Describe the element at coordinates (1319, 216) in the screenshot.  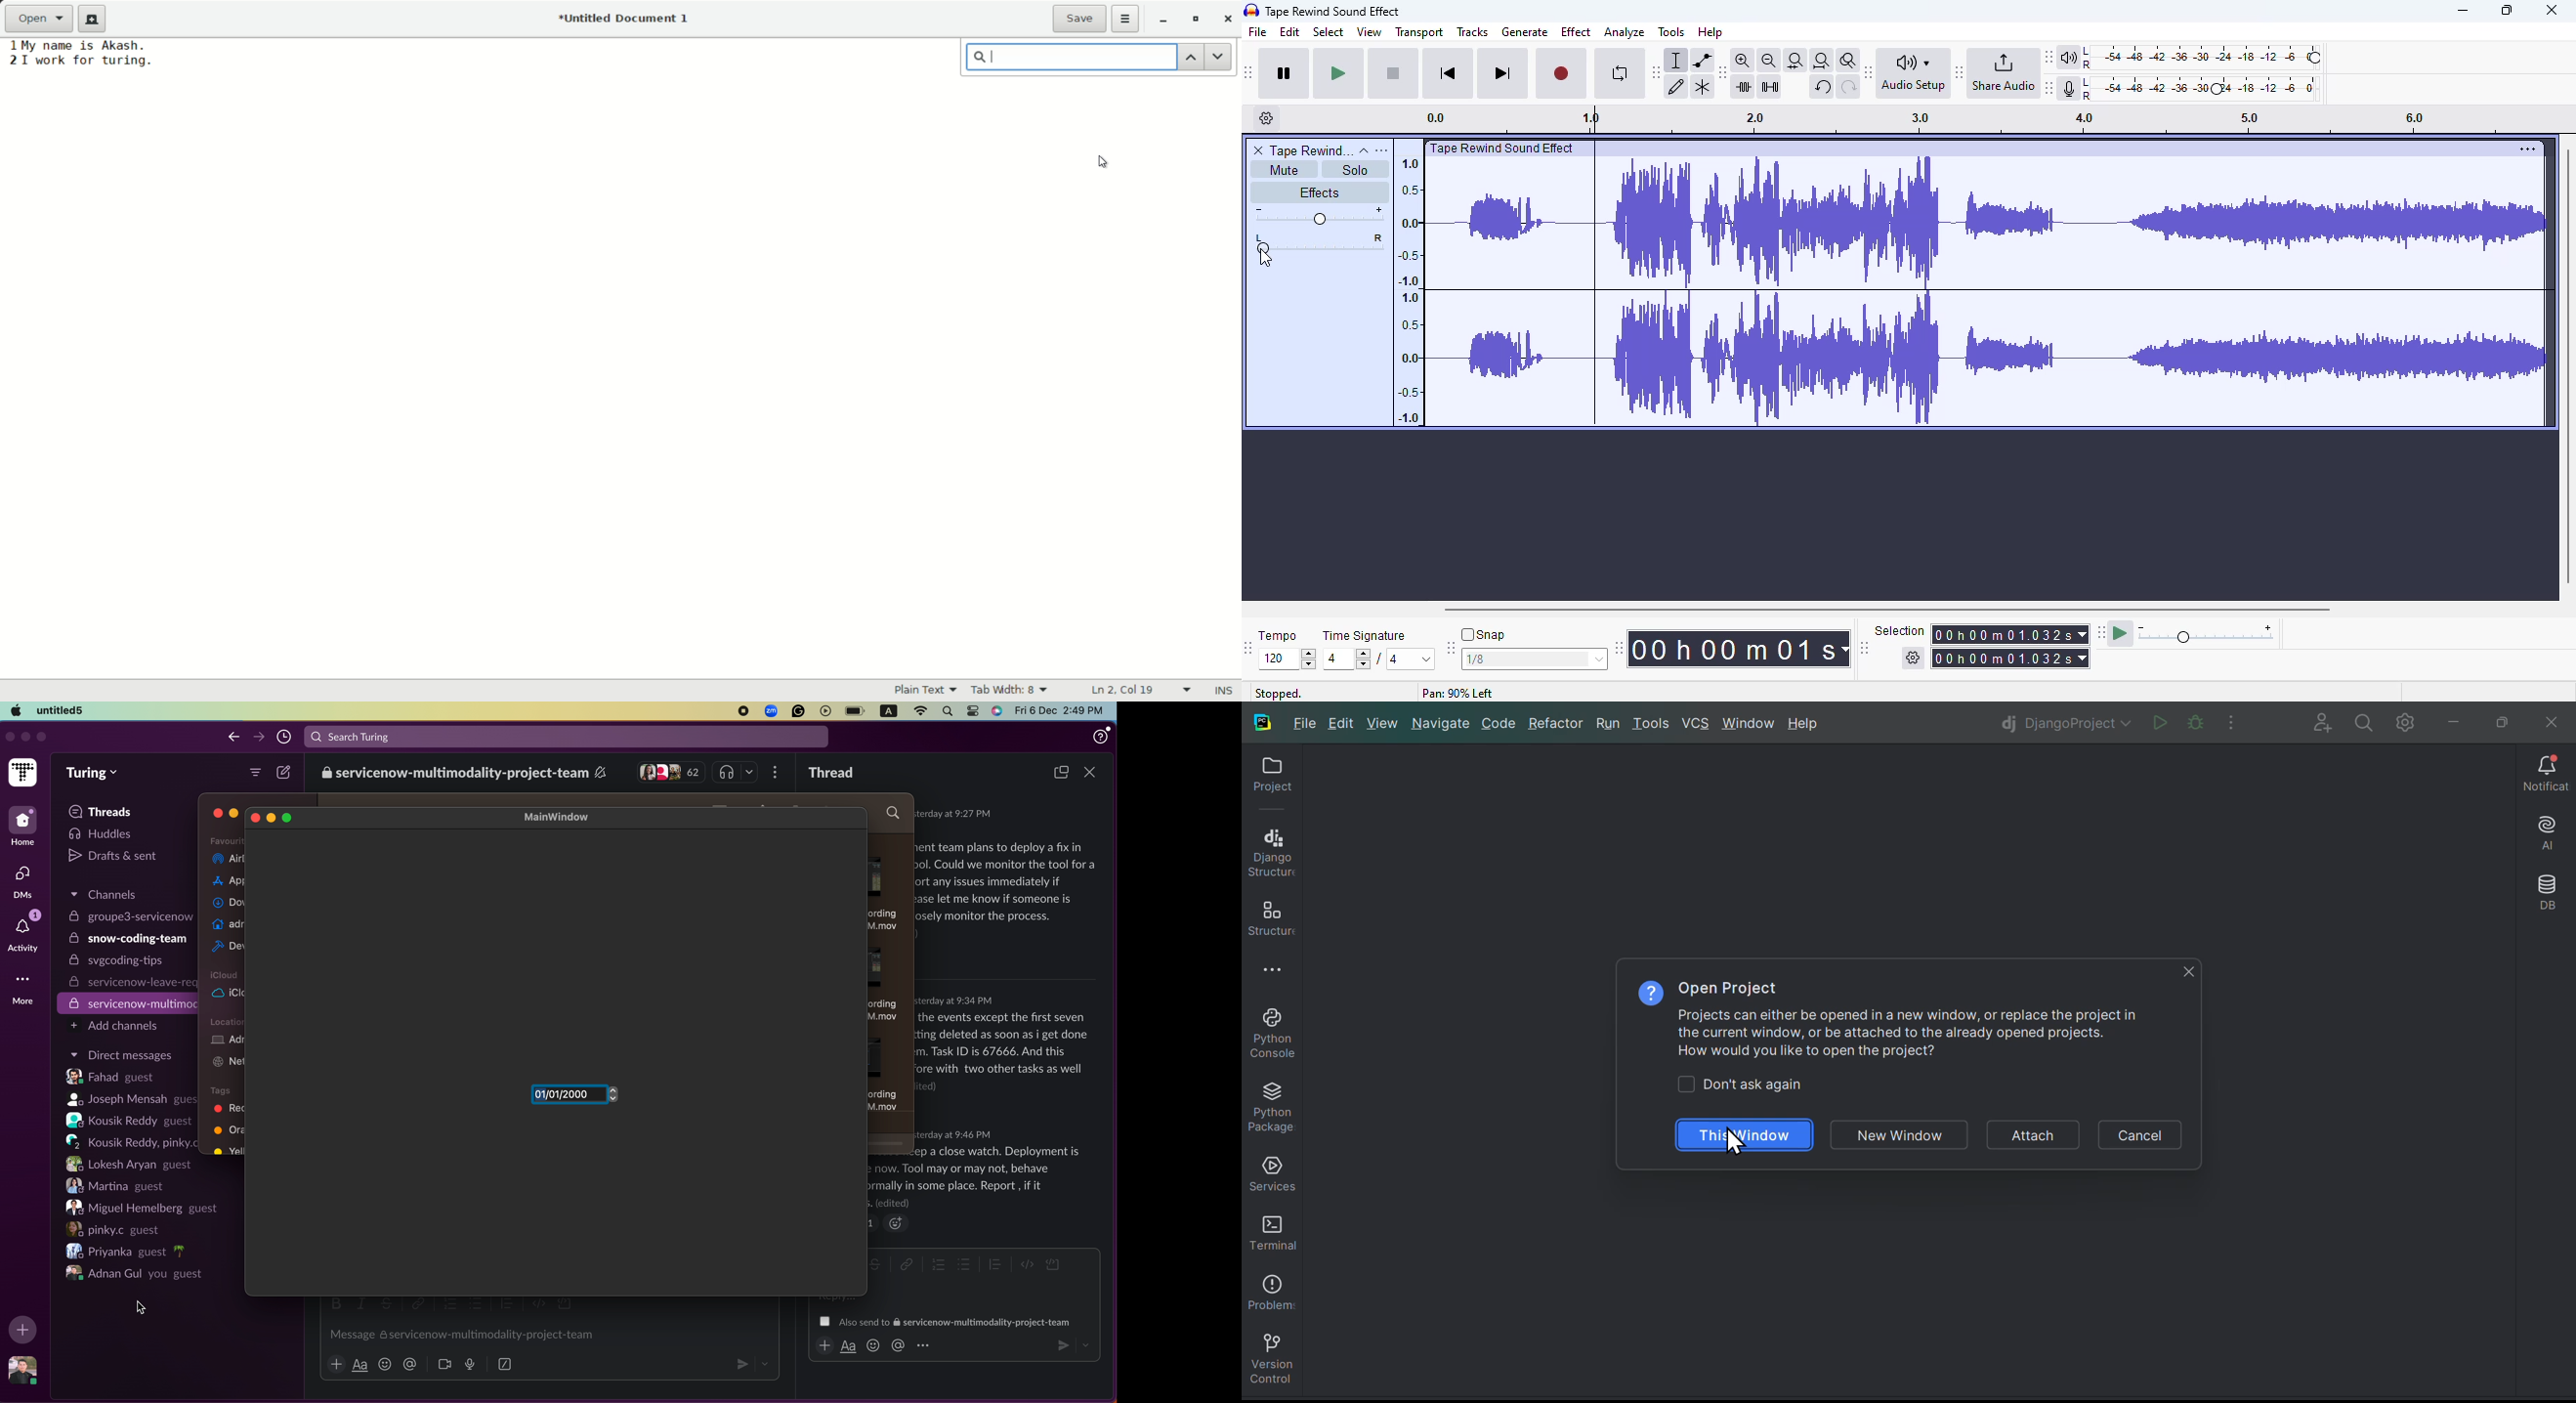
I see `volume` at that location.